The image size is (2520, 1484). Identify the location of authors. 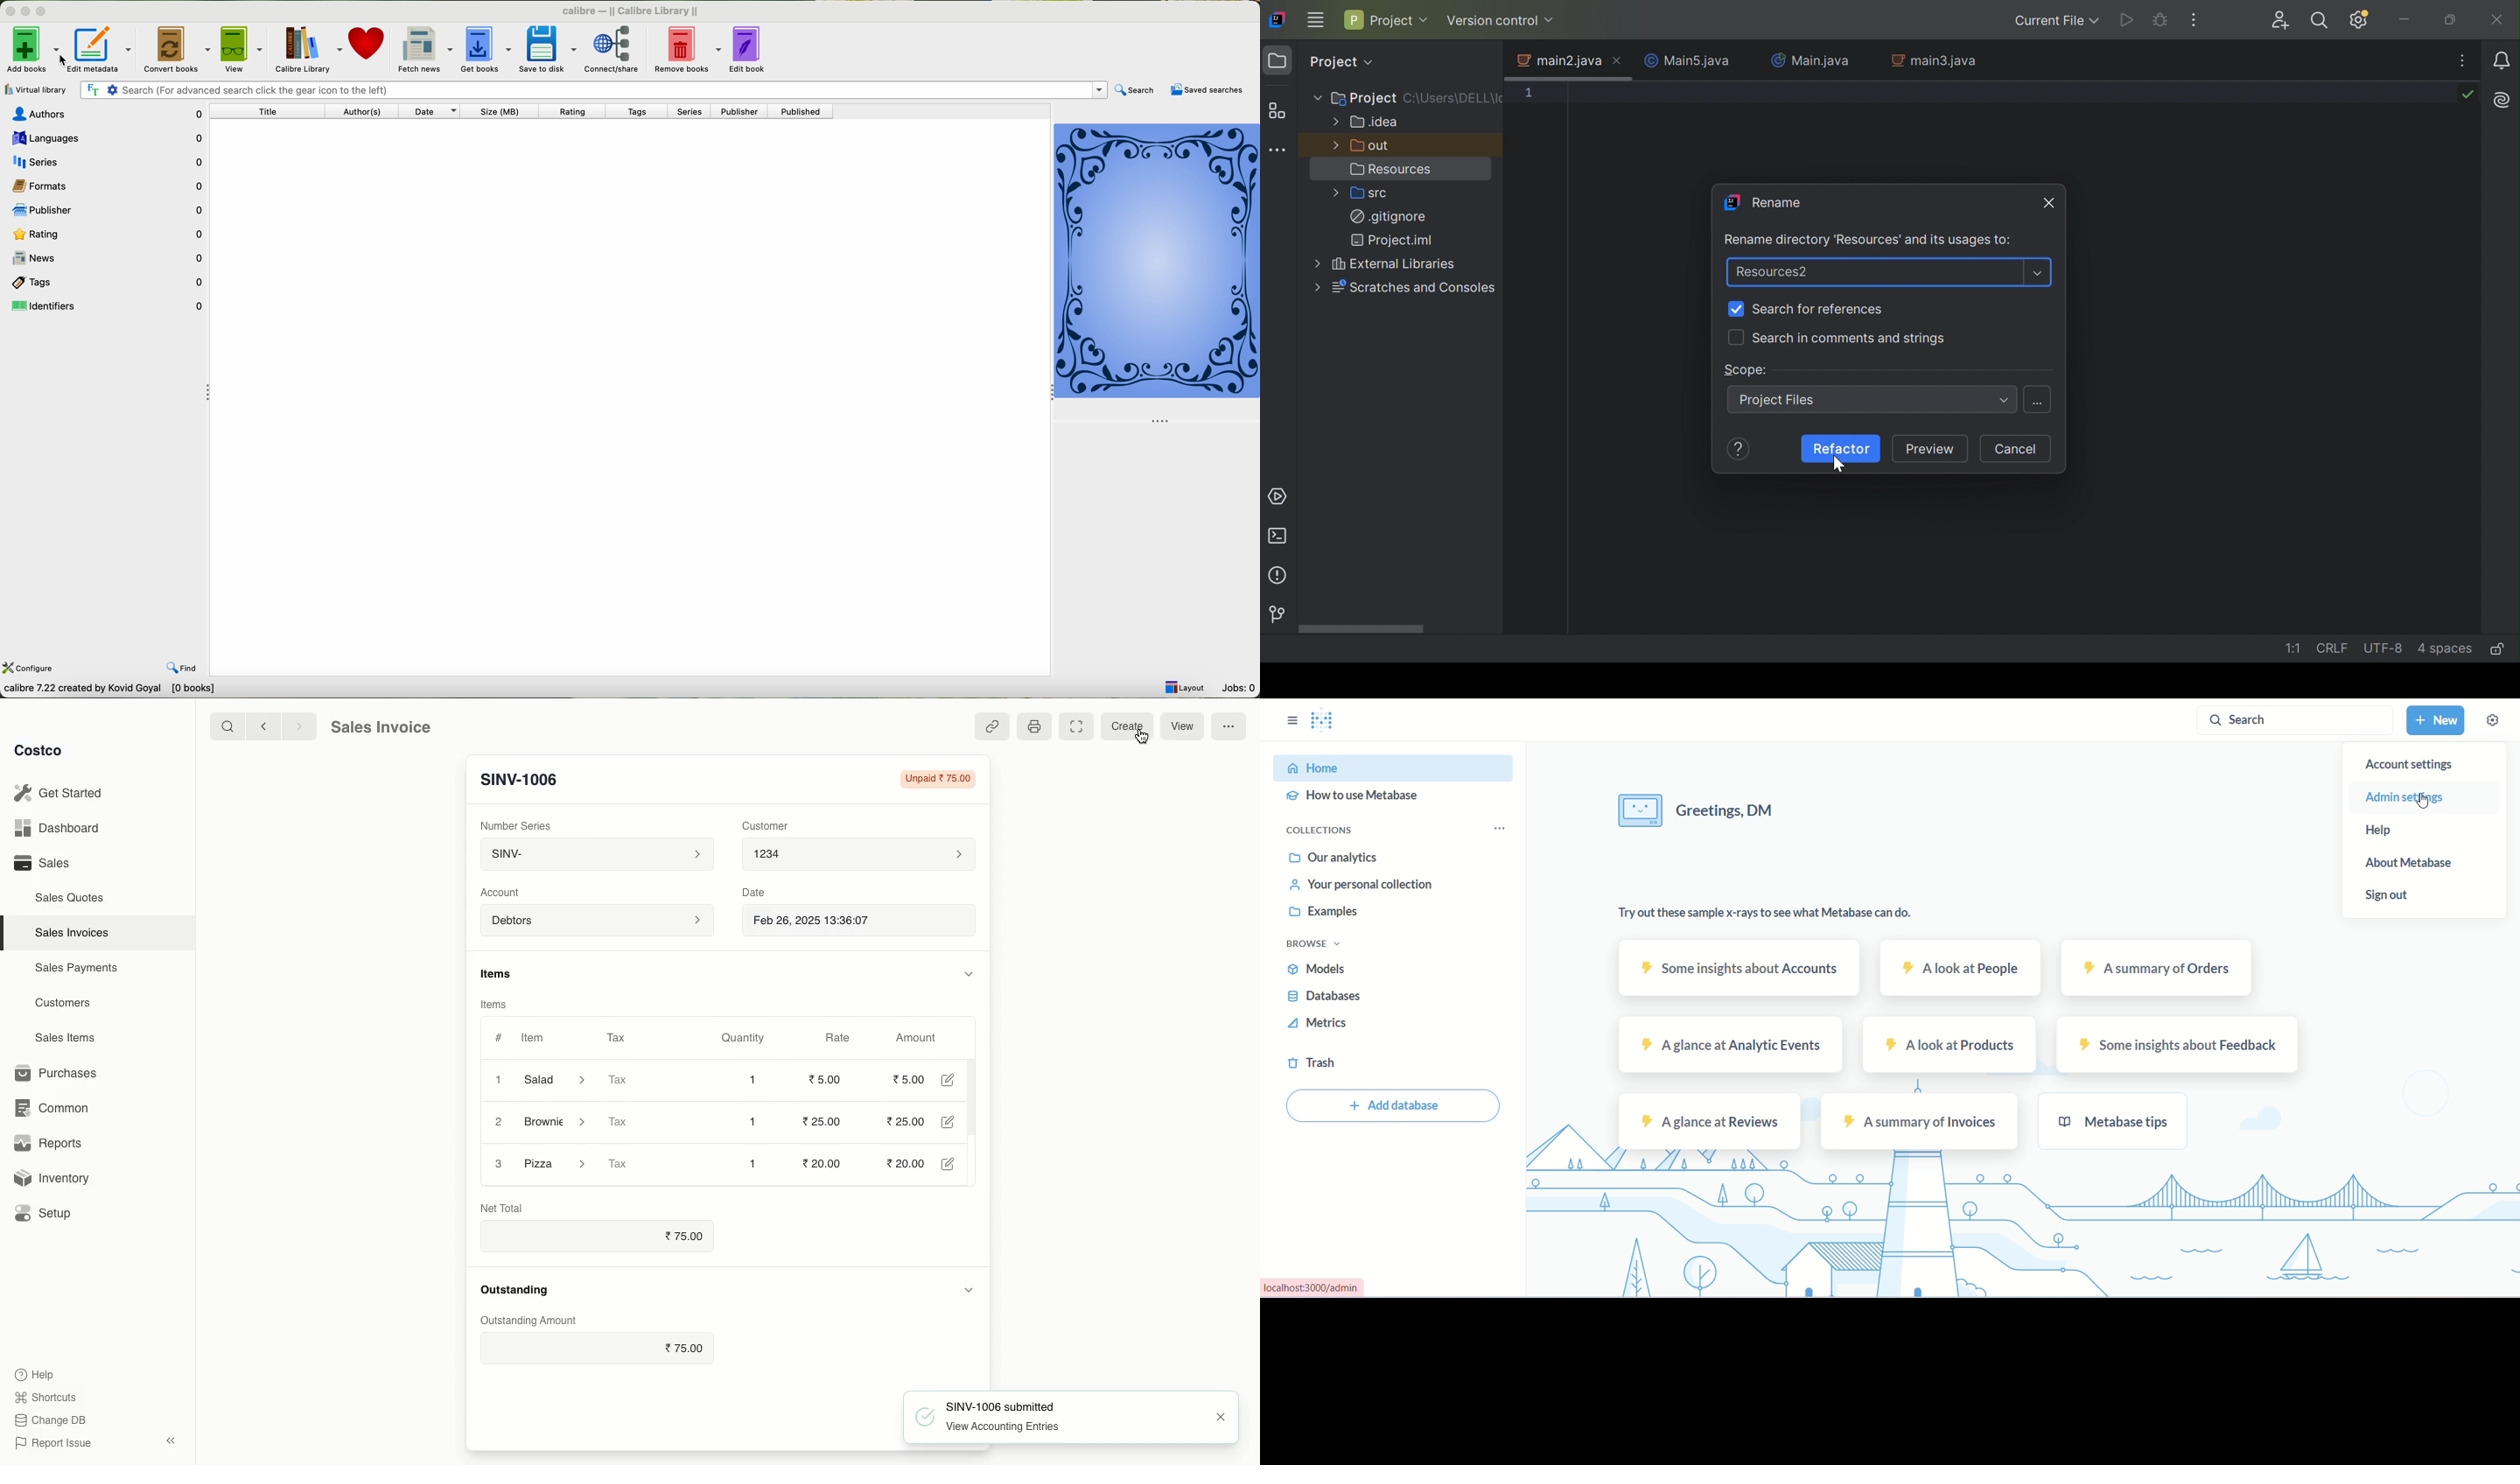
(362, 111).